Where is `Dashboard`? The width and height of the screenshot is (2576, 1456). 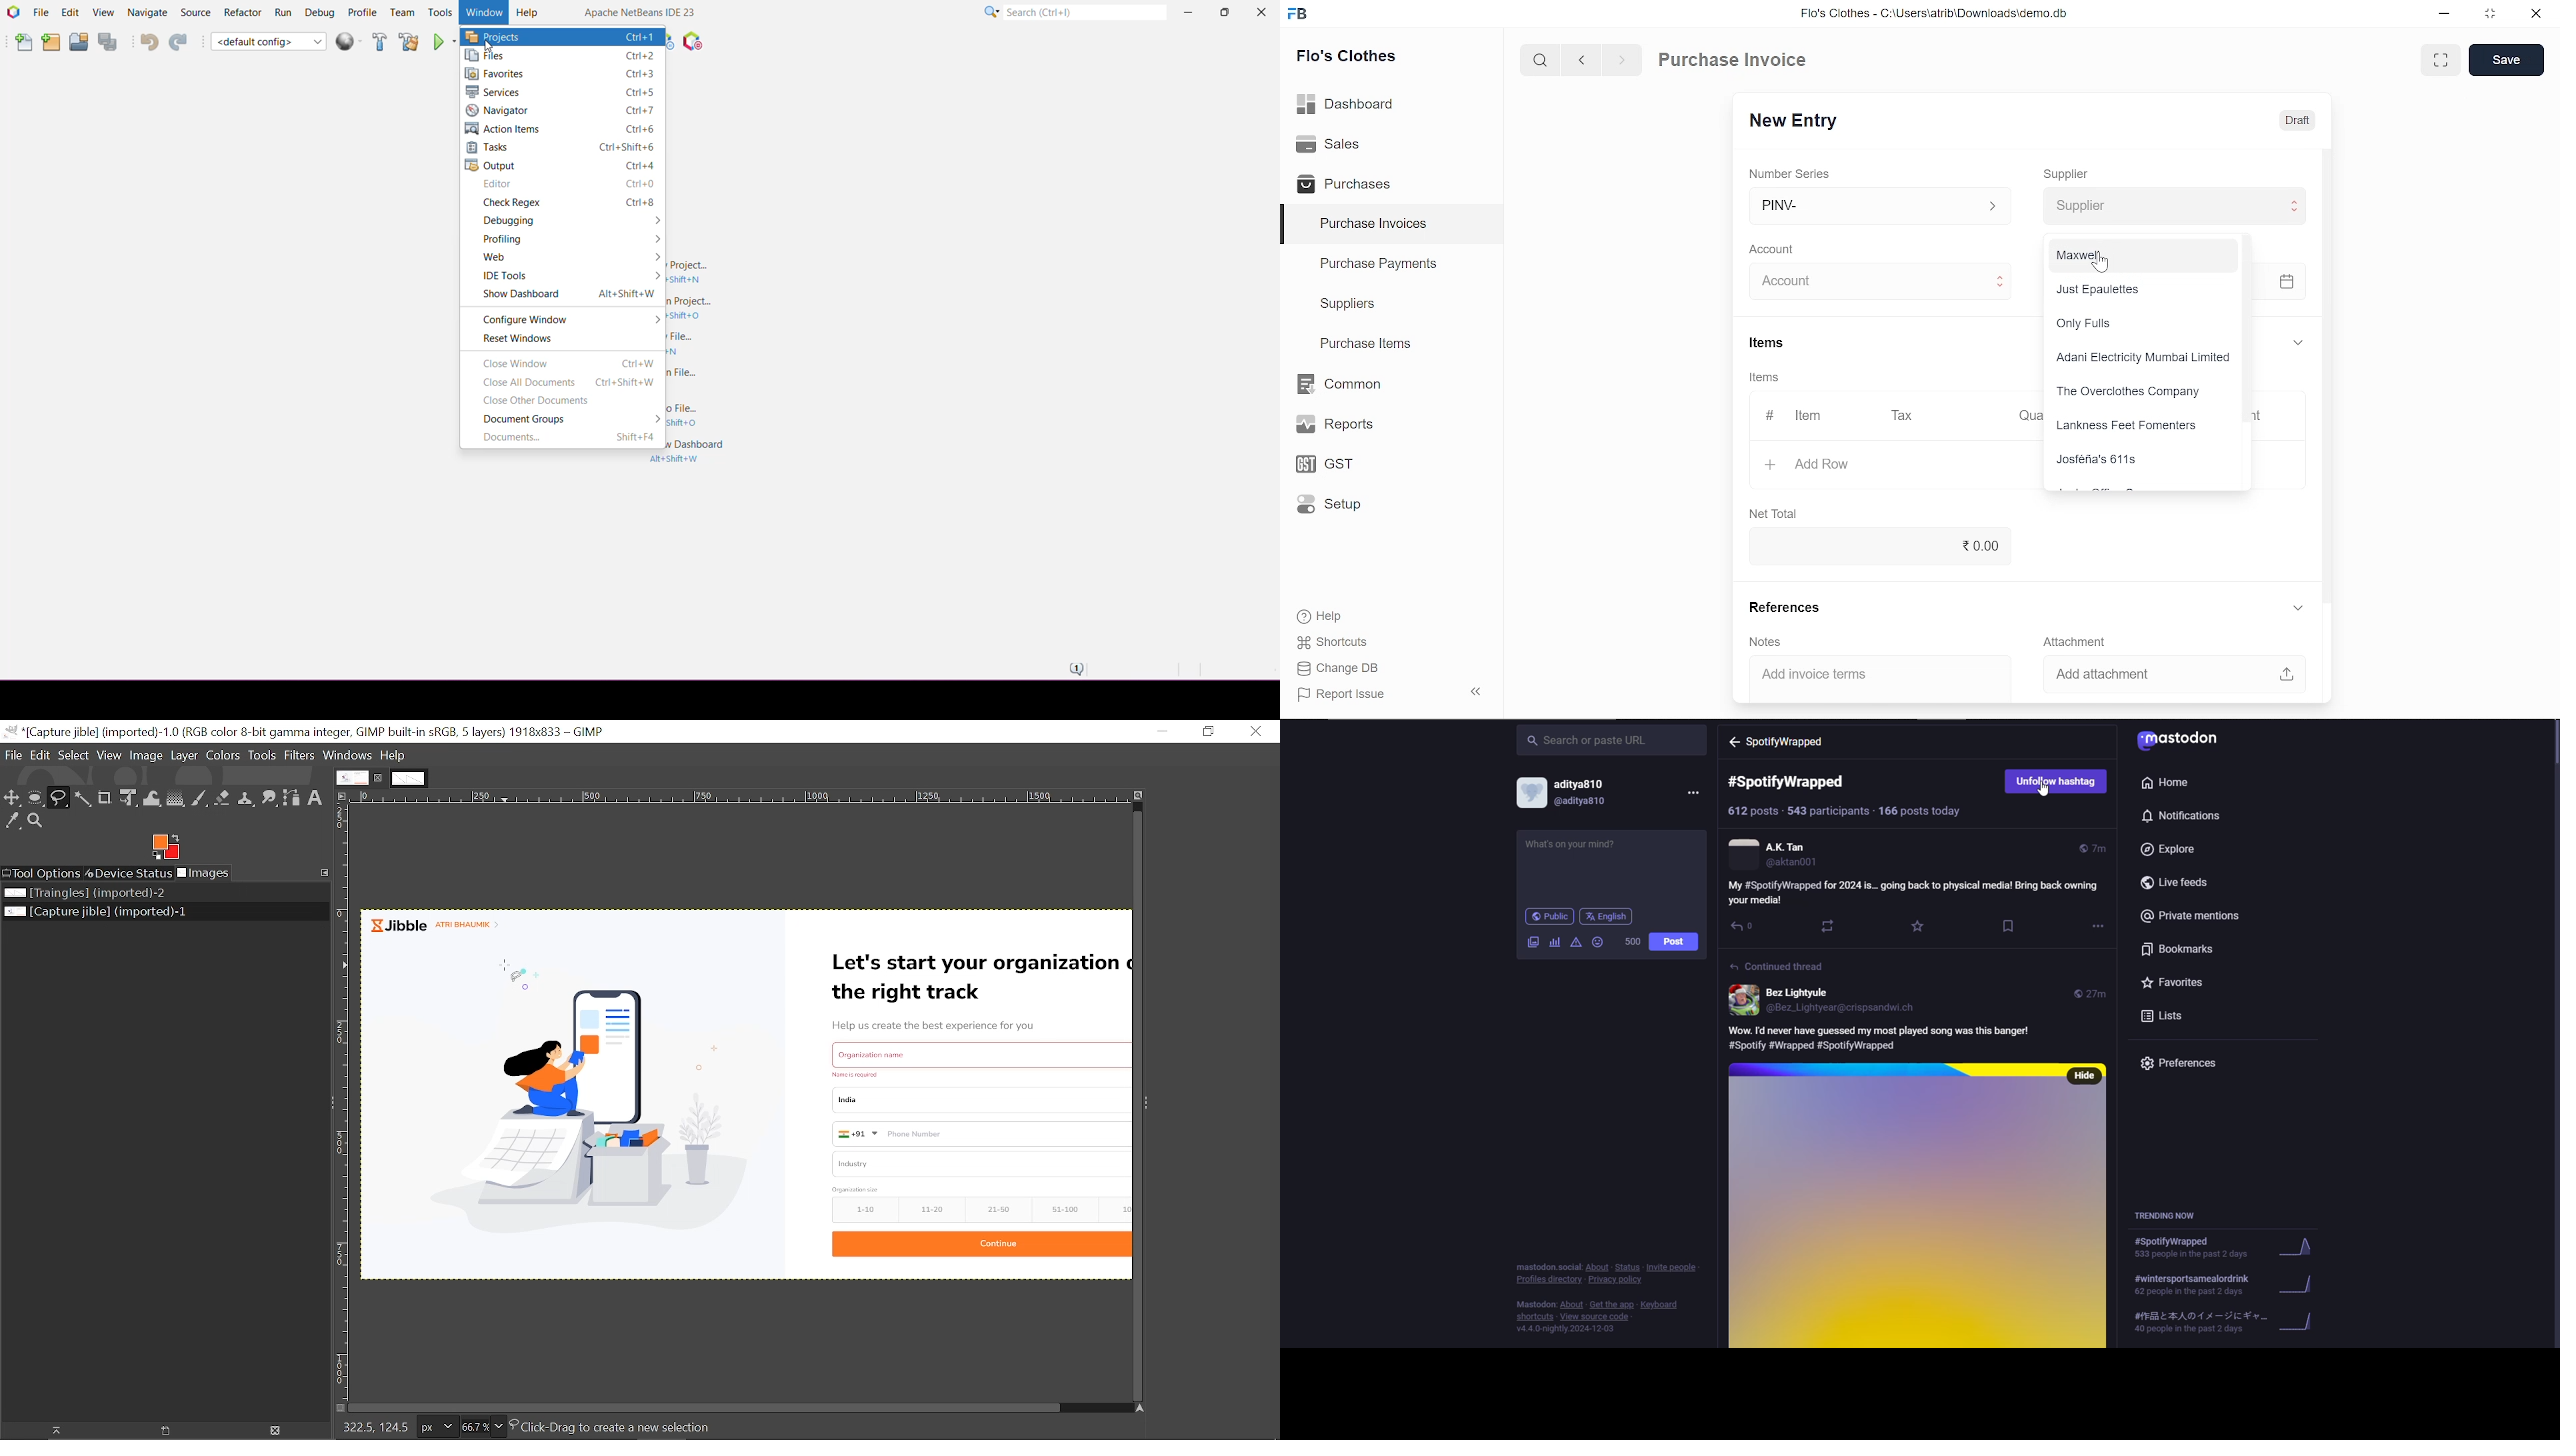 Dashboard is located at coordinates (1346, 102).